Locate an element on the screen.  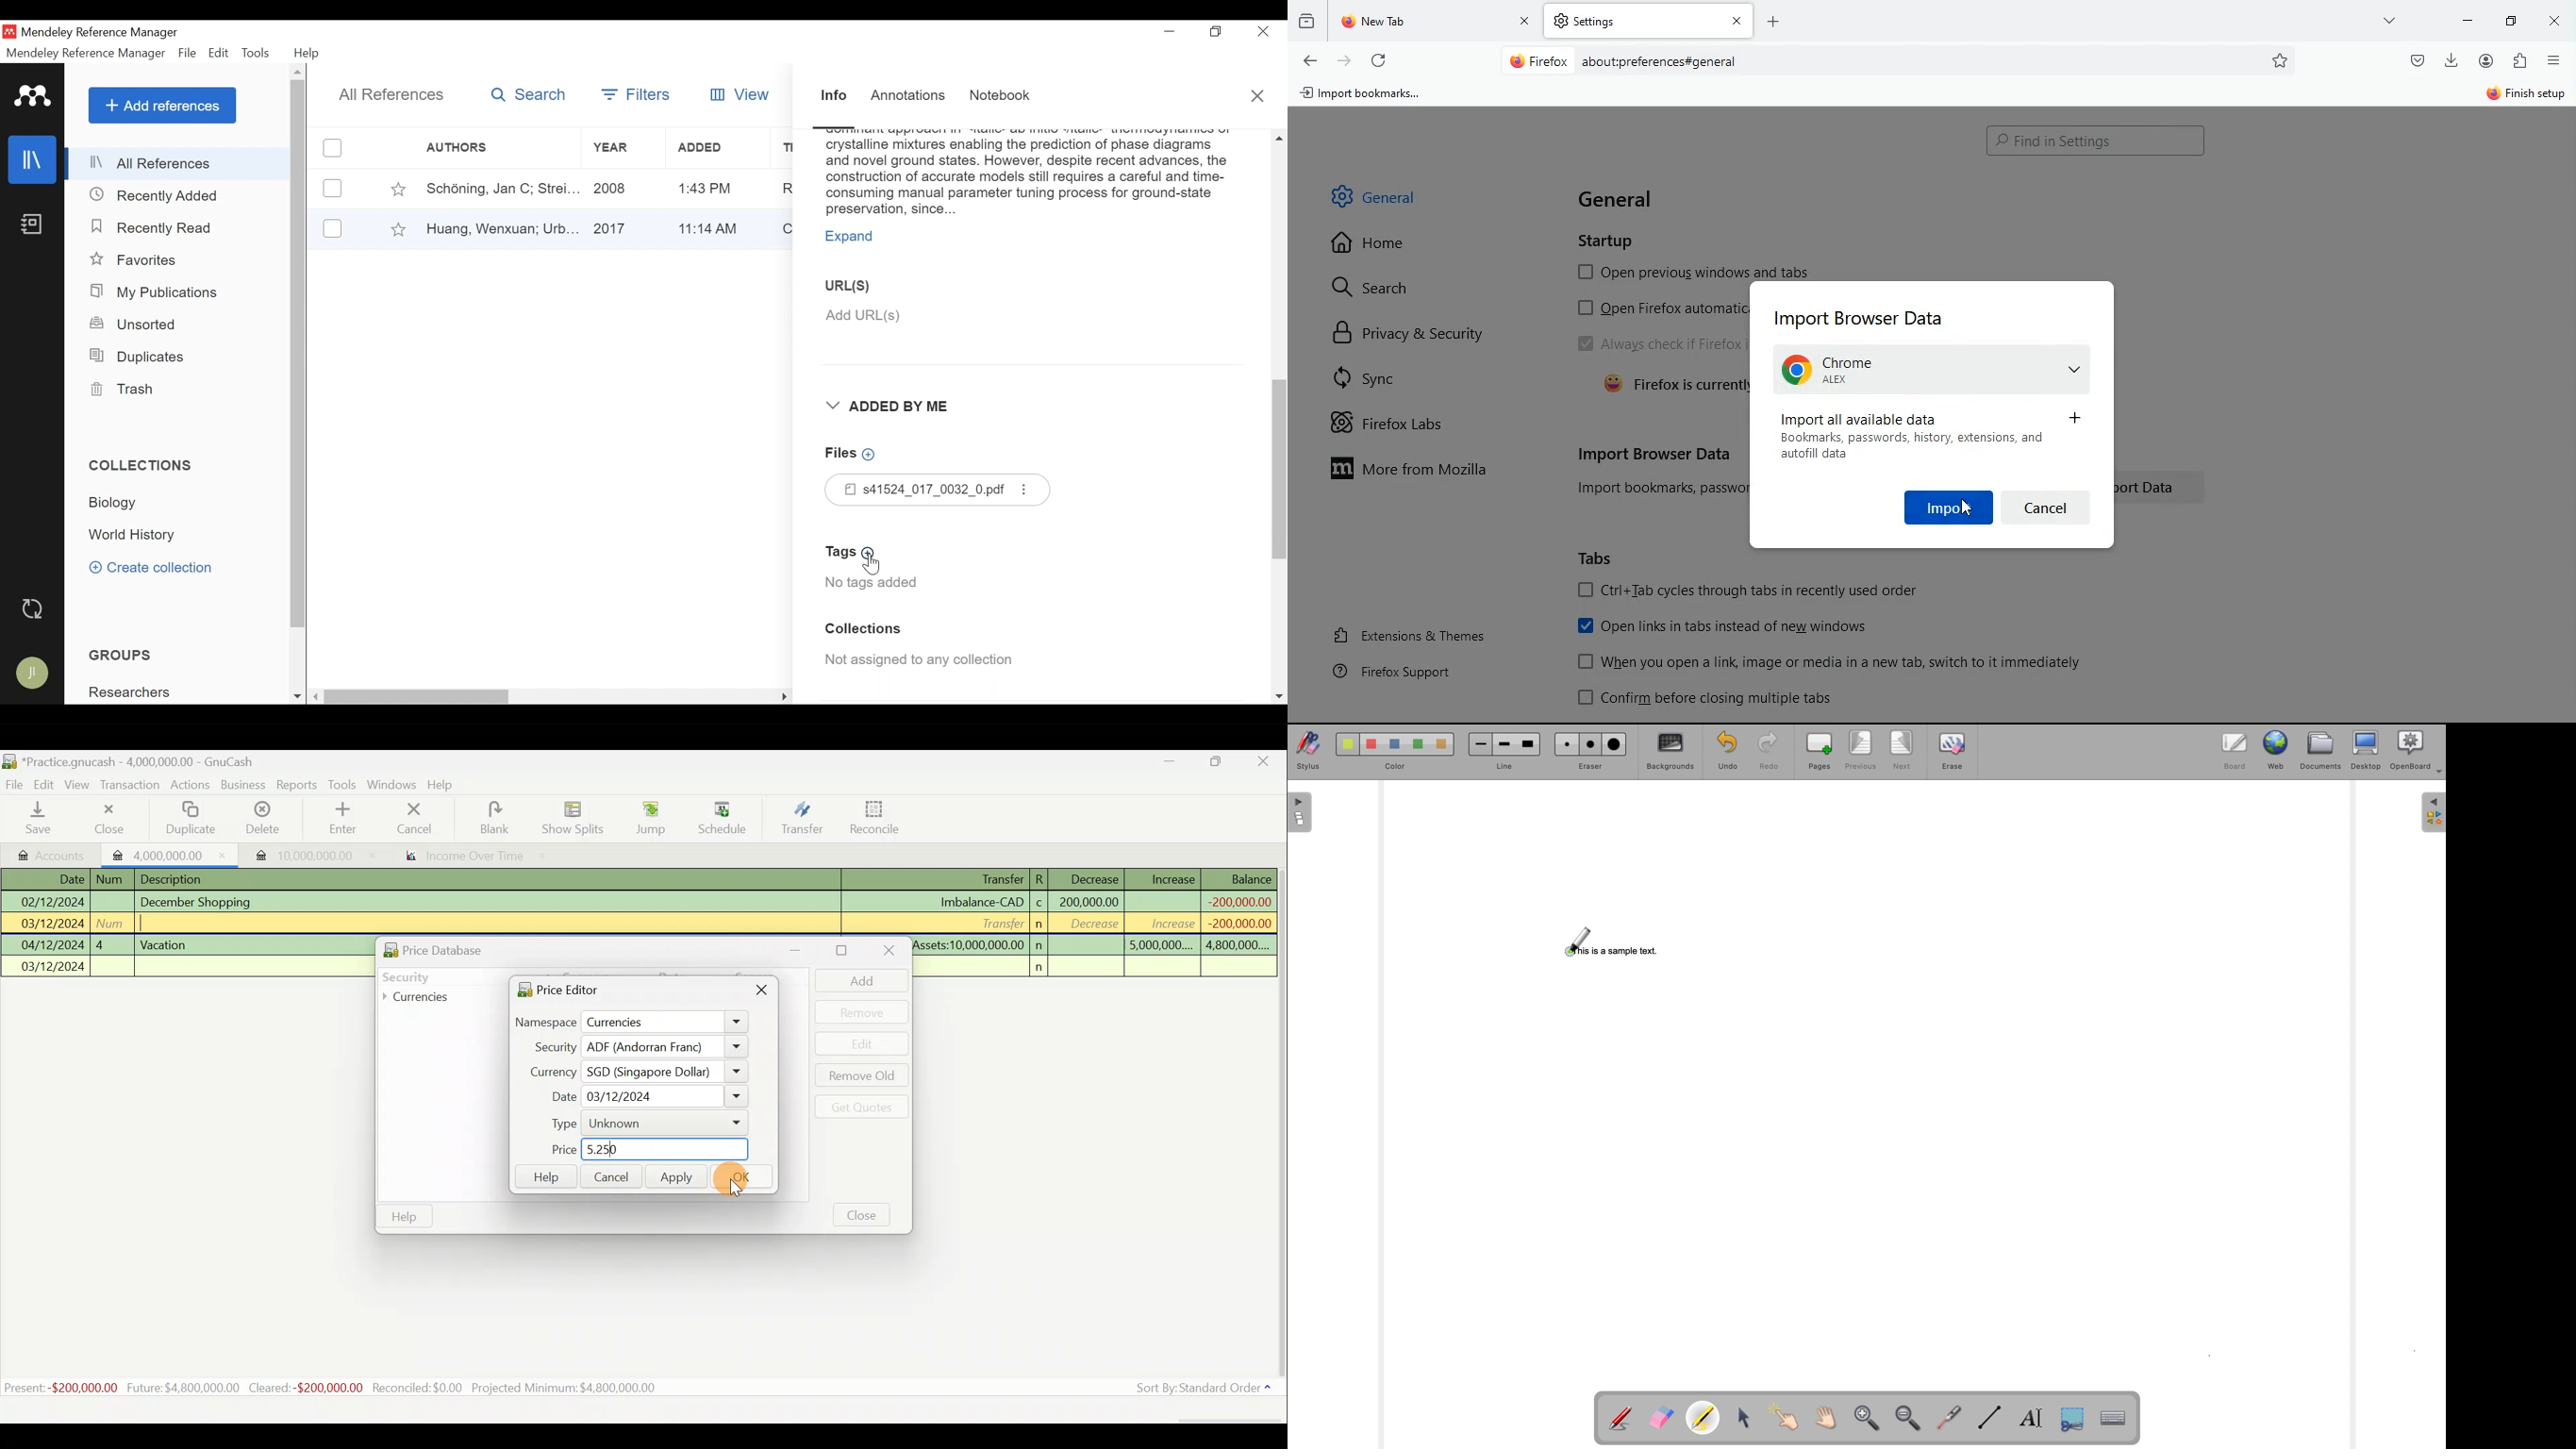
Transaction is located at coordinates (133, 786).